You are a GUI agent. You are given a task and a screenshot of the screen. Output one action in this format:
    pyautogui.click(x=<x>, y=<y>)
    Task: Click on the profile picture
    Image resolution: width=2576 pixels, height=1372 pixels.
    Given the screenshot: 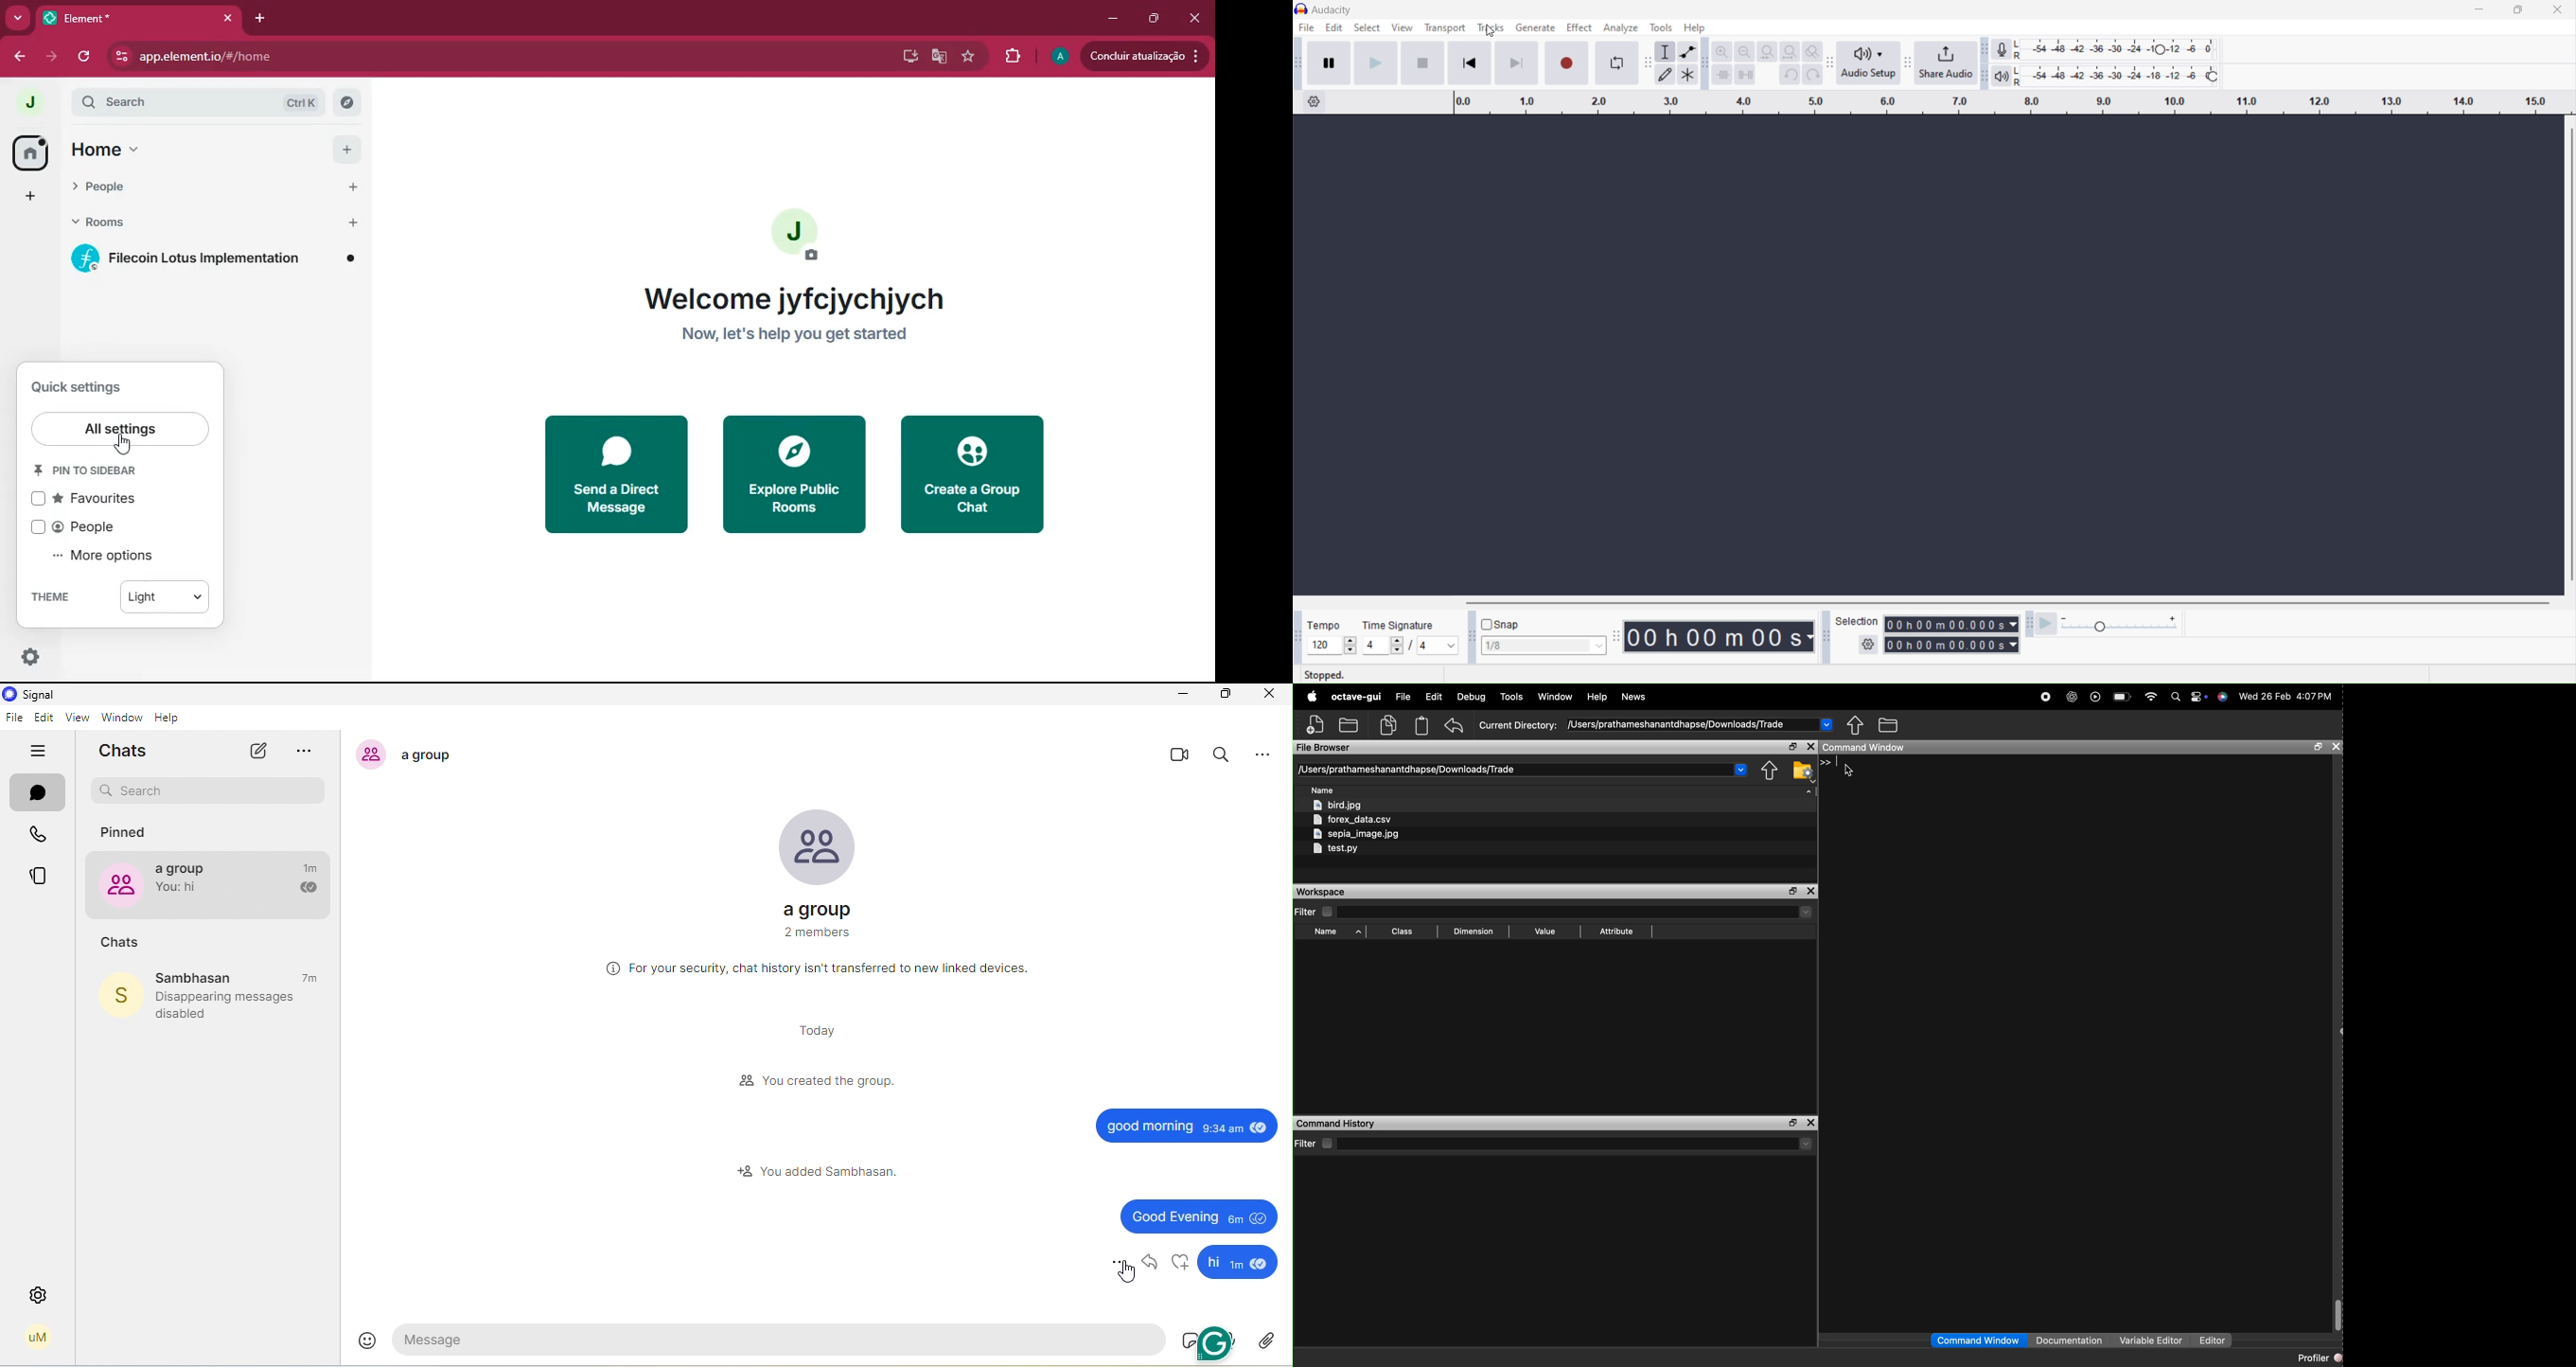 What is the action you would take?
    pyautogui.click(x=28, y=102)
    